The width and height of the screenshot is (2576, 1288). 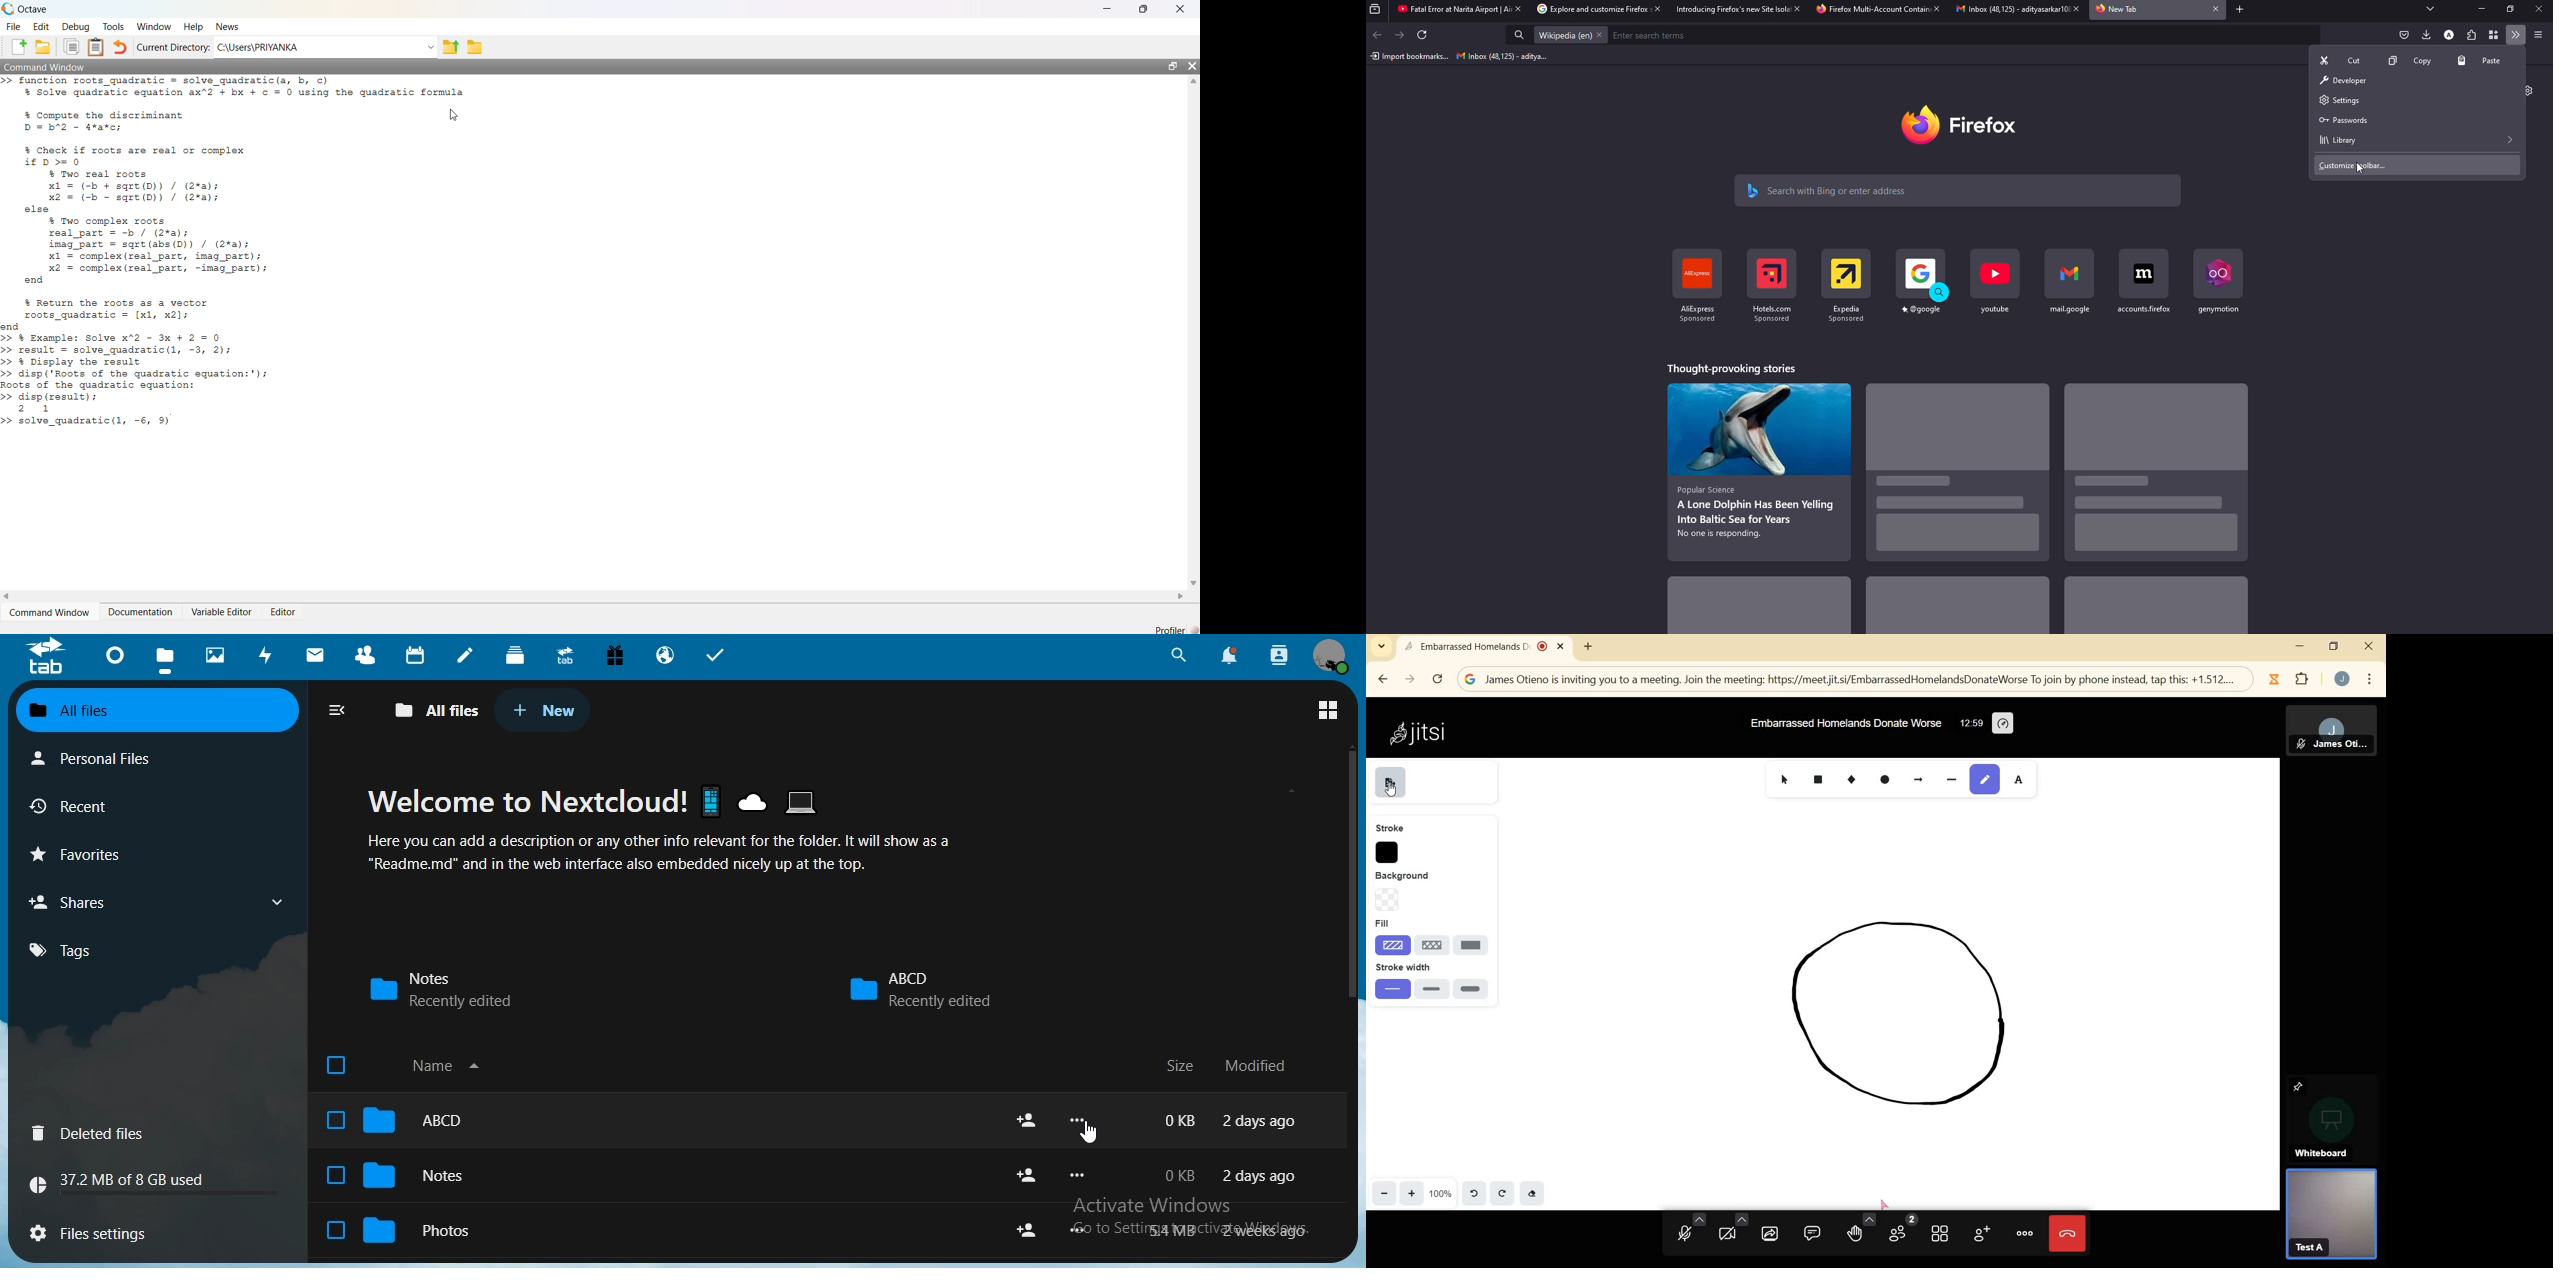 I want to click on Embarrassed Homelands Donate Worse, so click(x=1847, y=723).